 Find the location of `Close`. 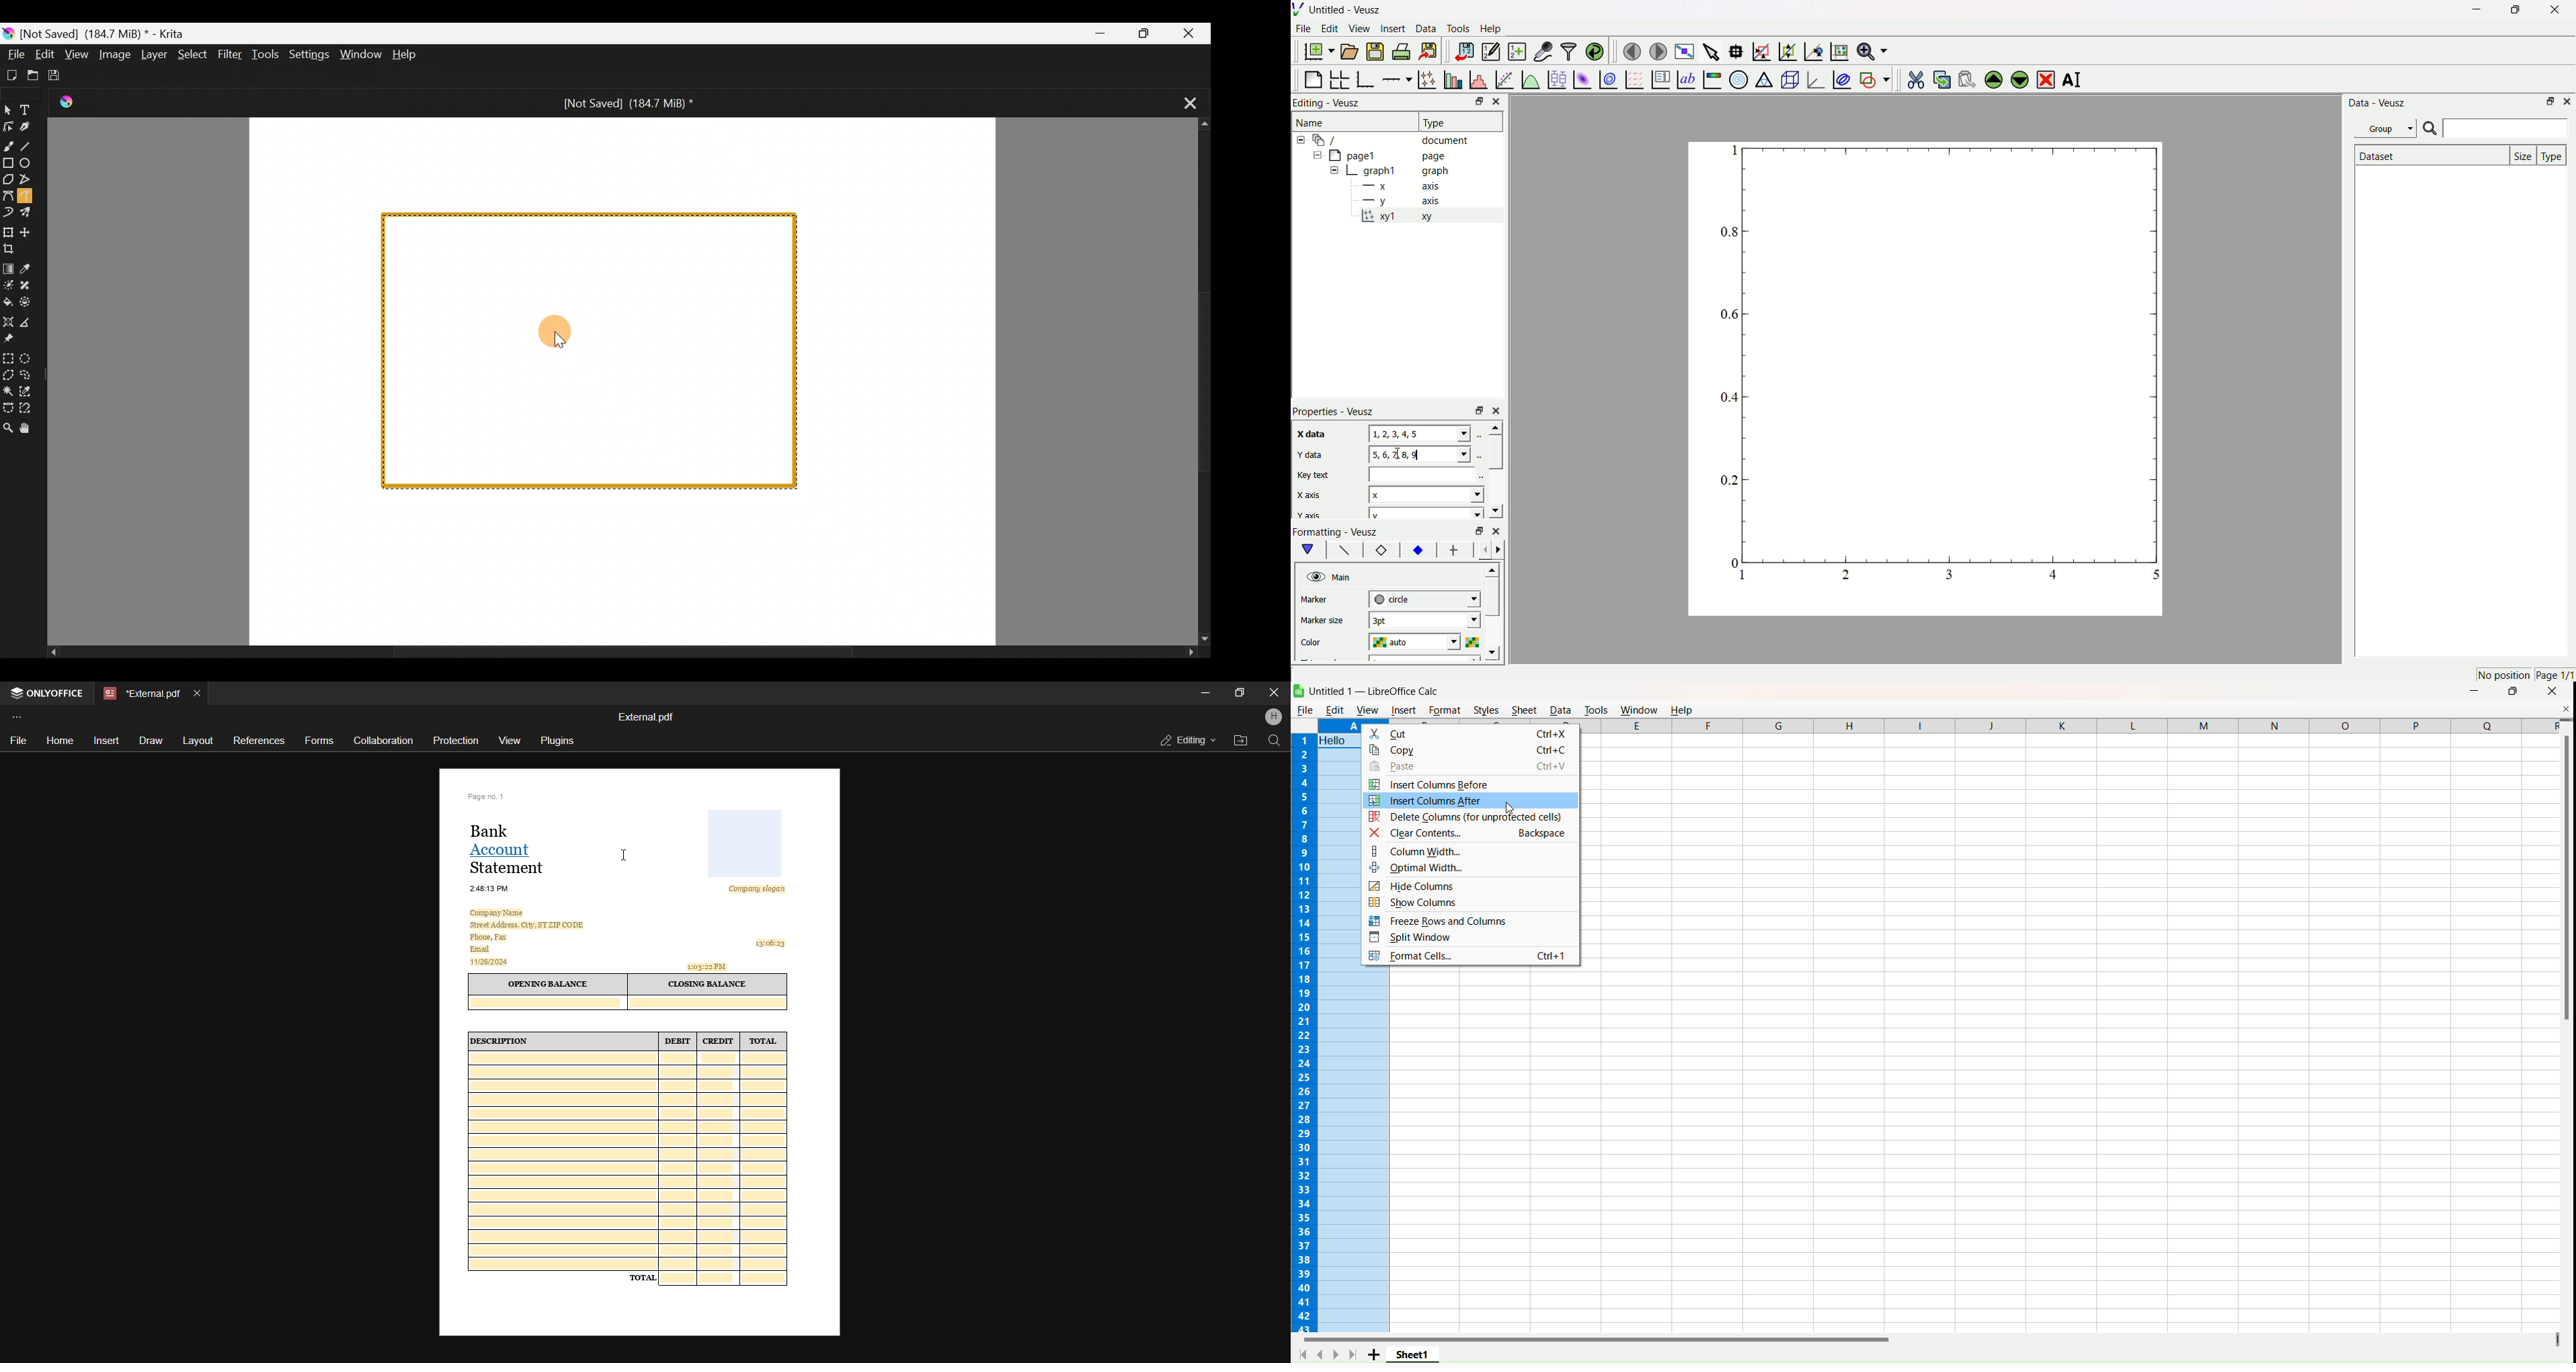

Close is located at coordinates (1500, 101).